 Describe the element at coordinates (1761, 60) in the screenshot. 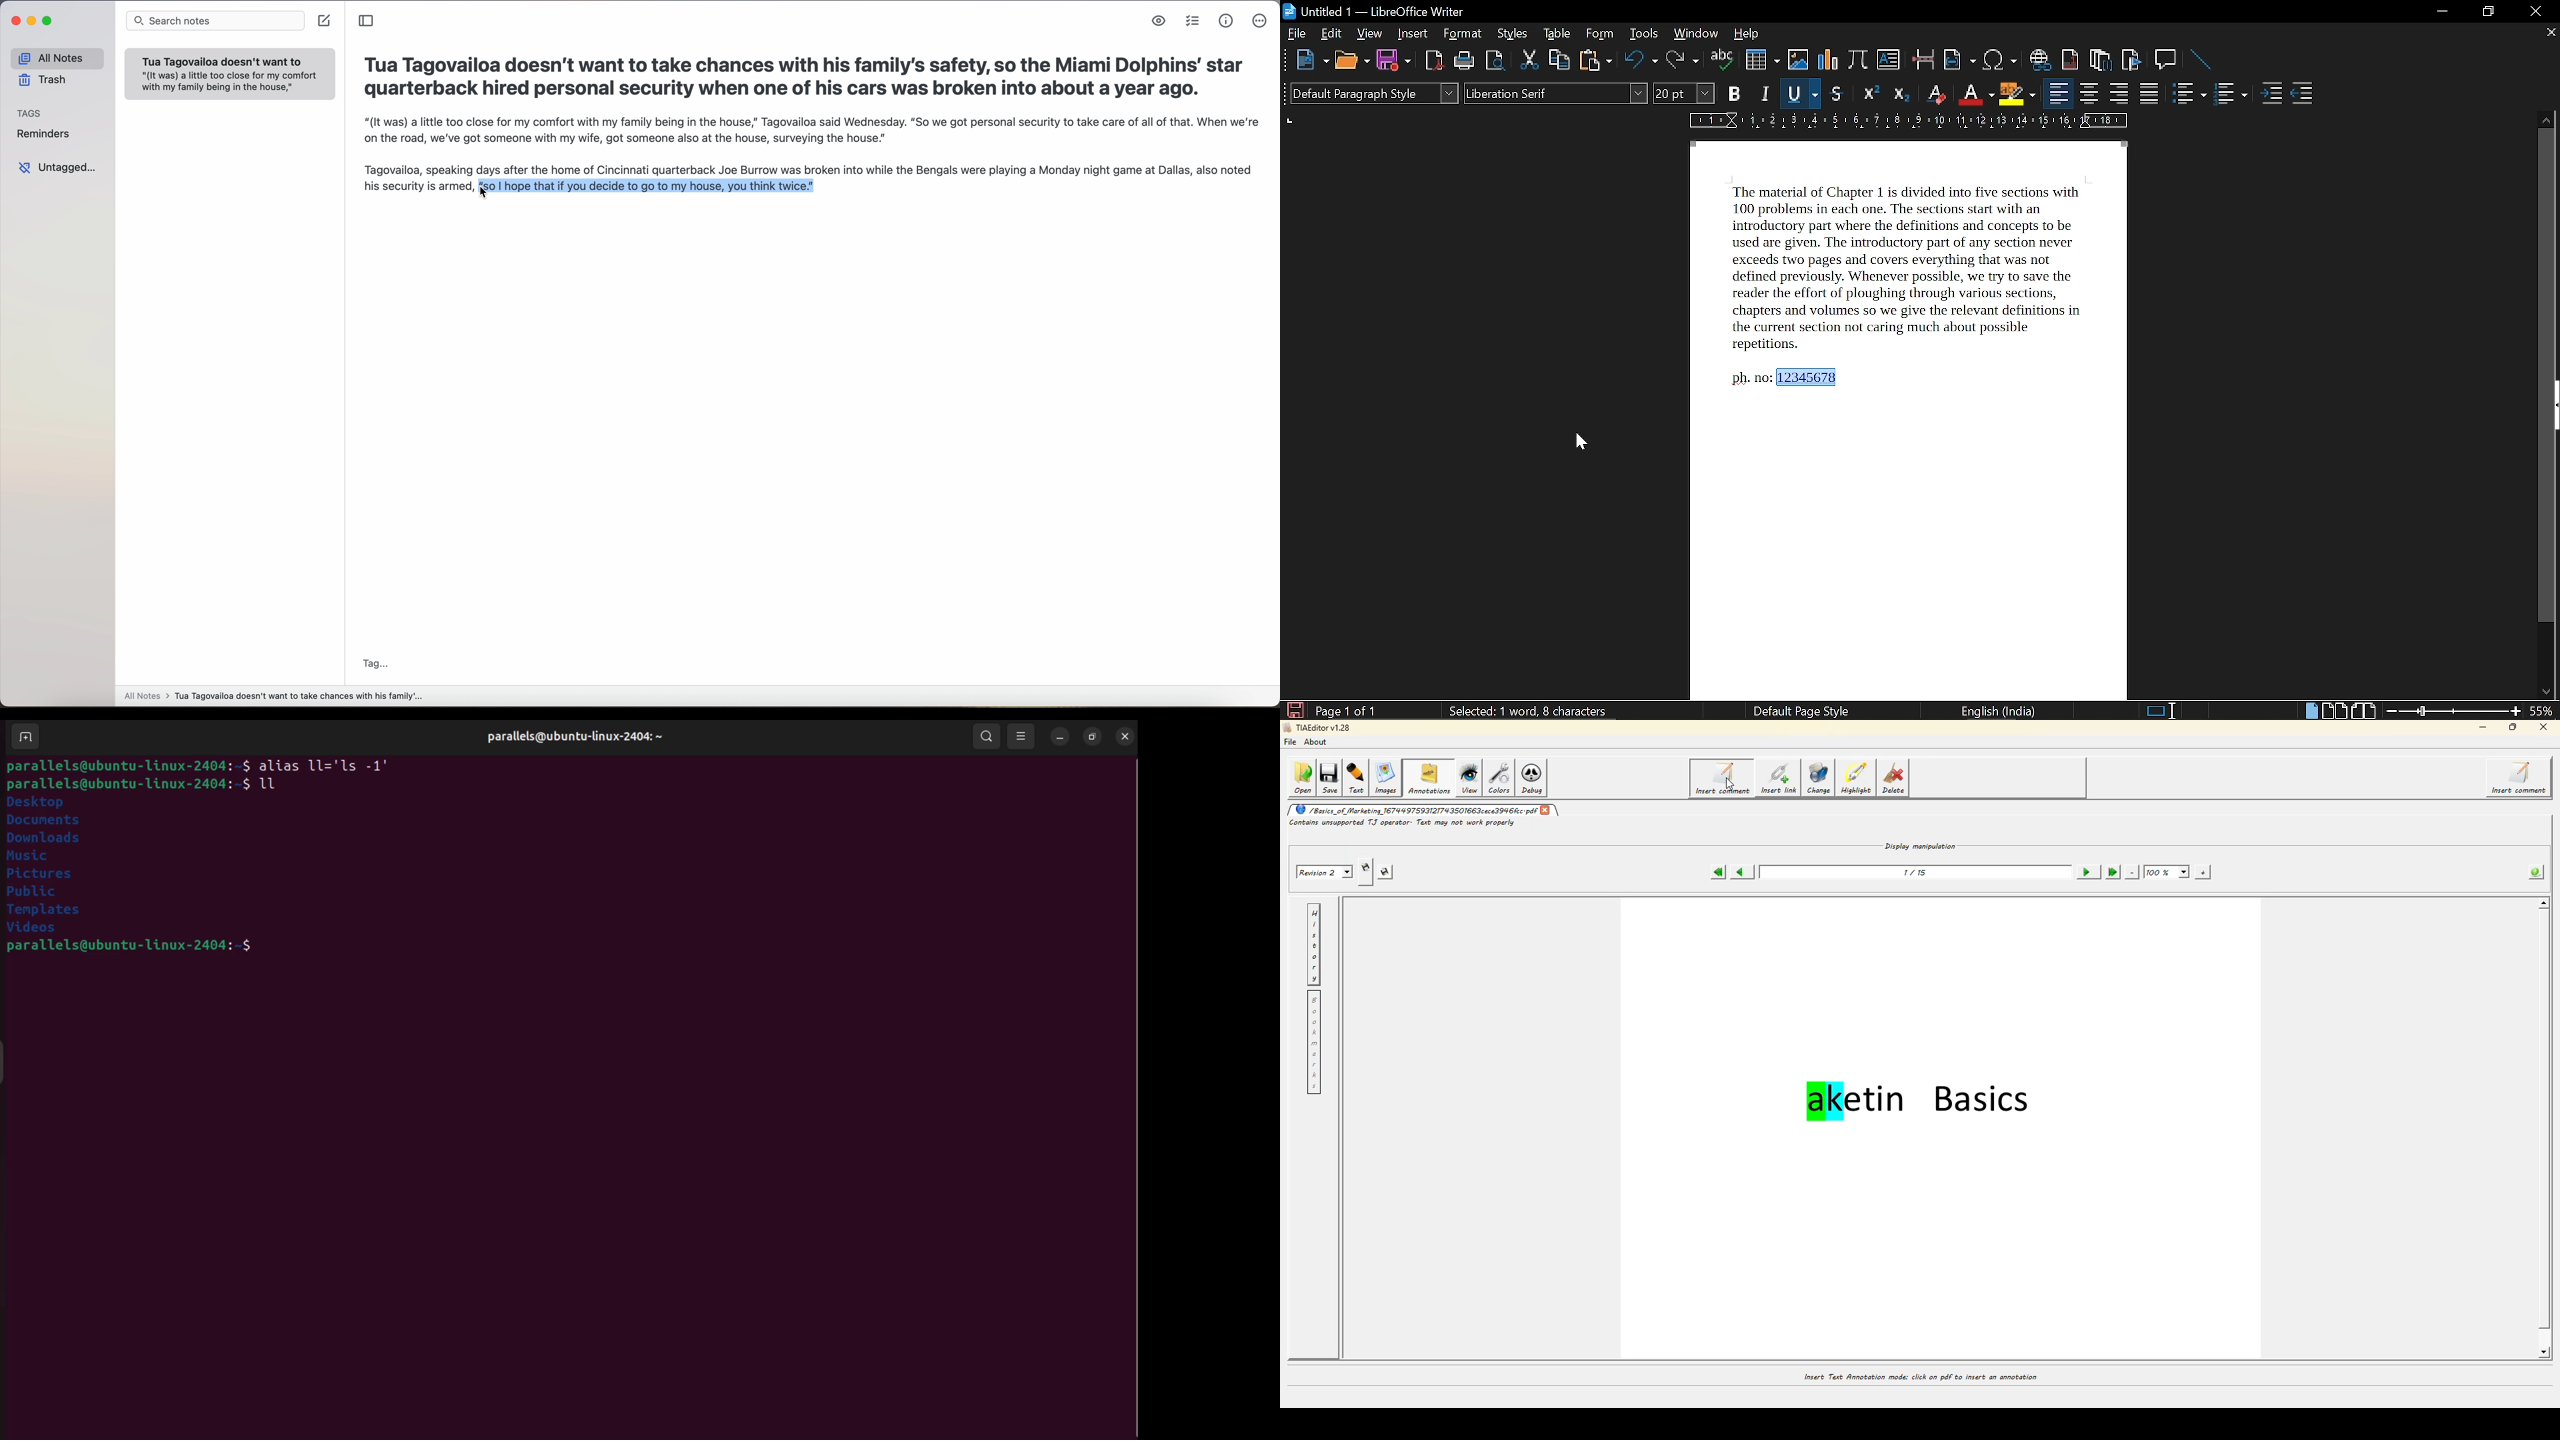

I see `insert table` at that location.